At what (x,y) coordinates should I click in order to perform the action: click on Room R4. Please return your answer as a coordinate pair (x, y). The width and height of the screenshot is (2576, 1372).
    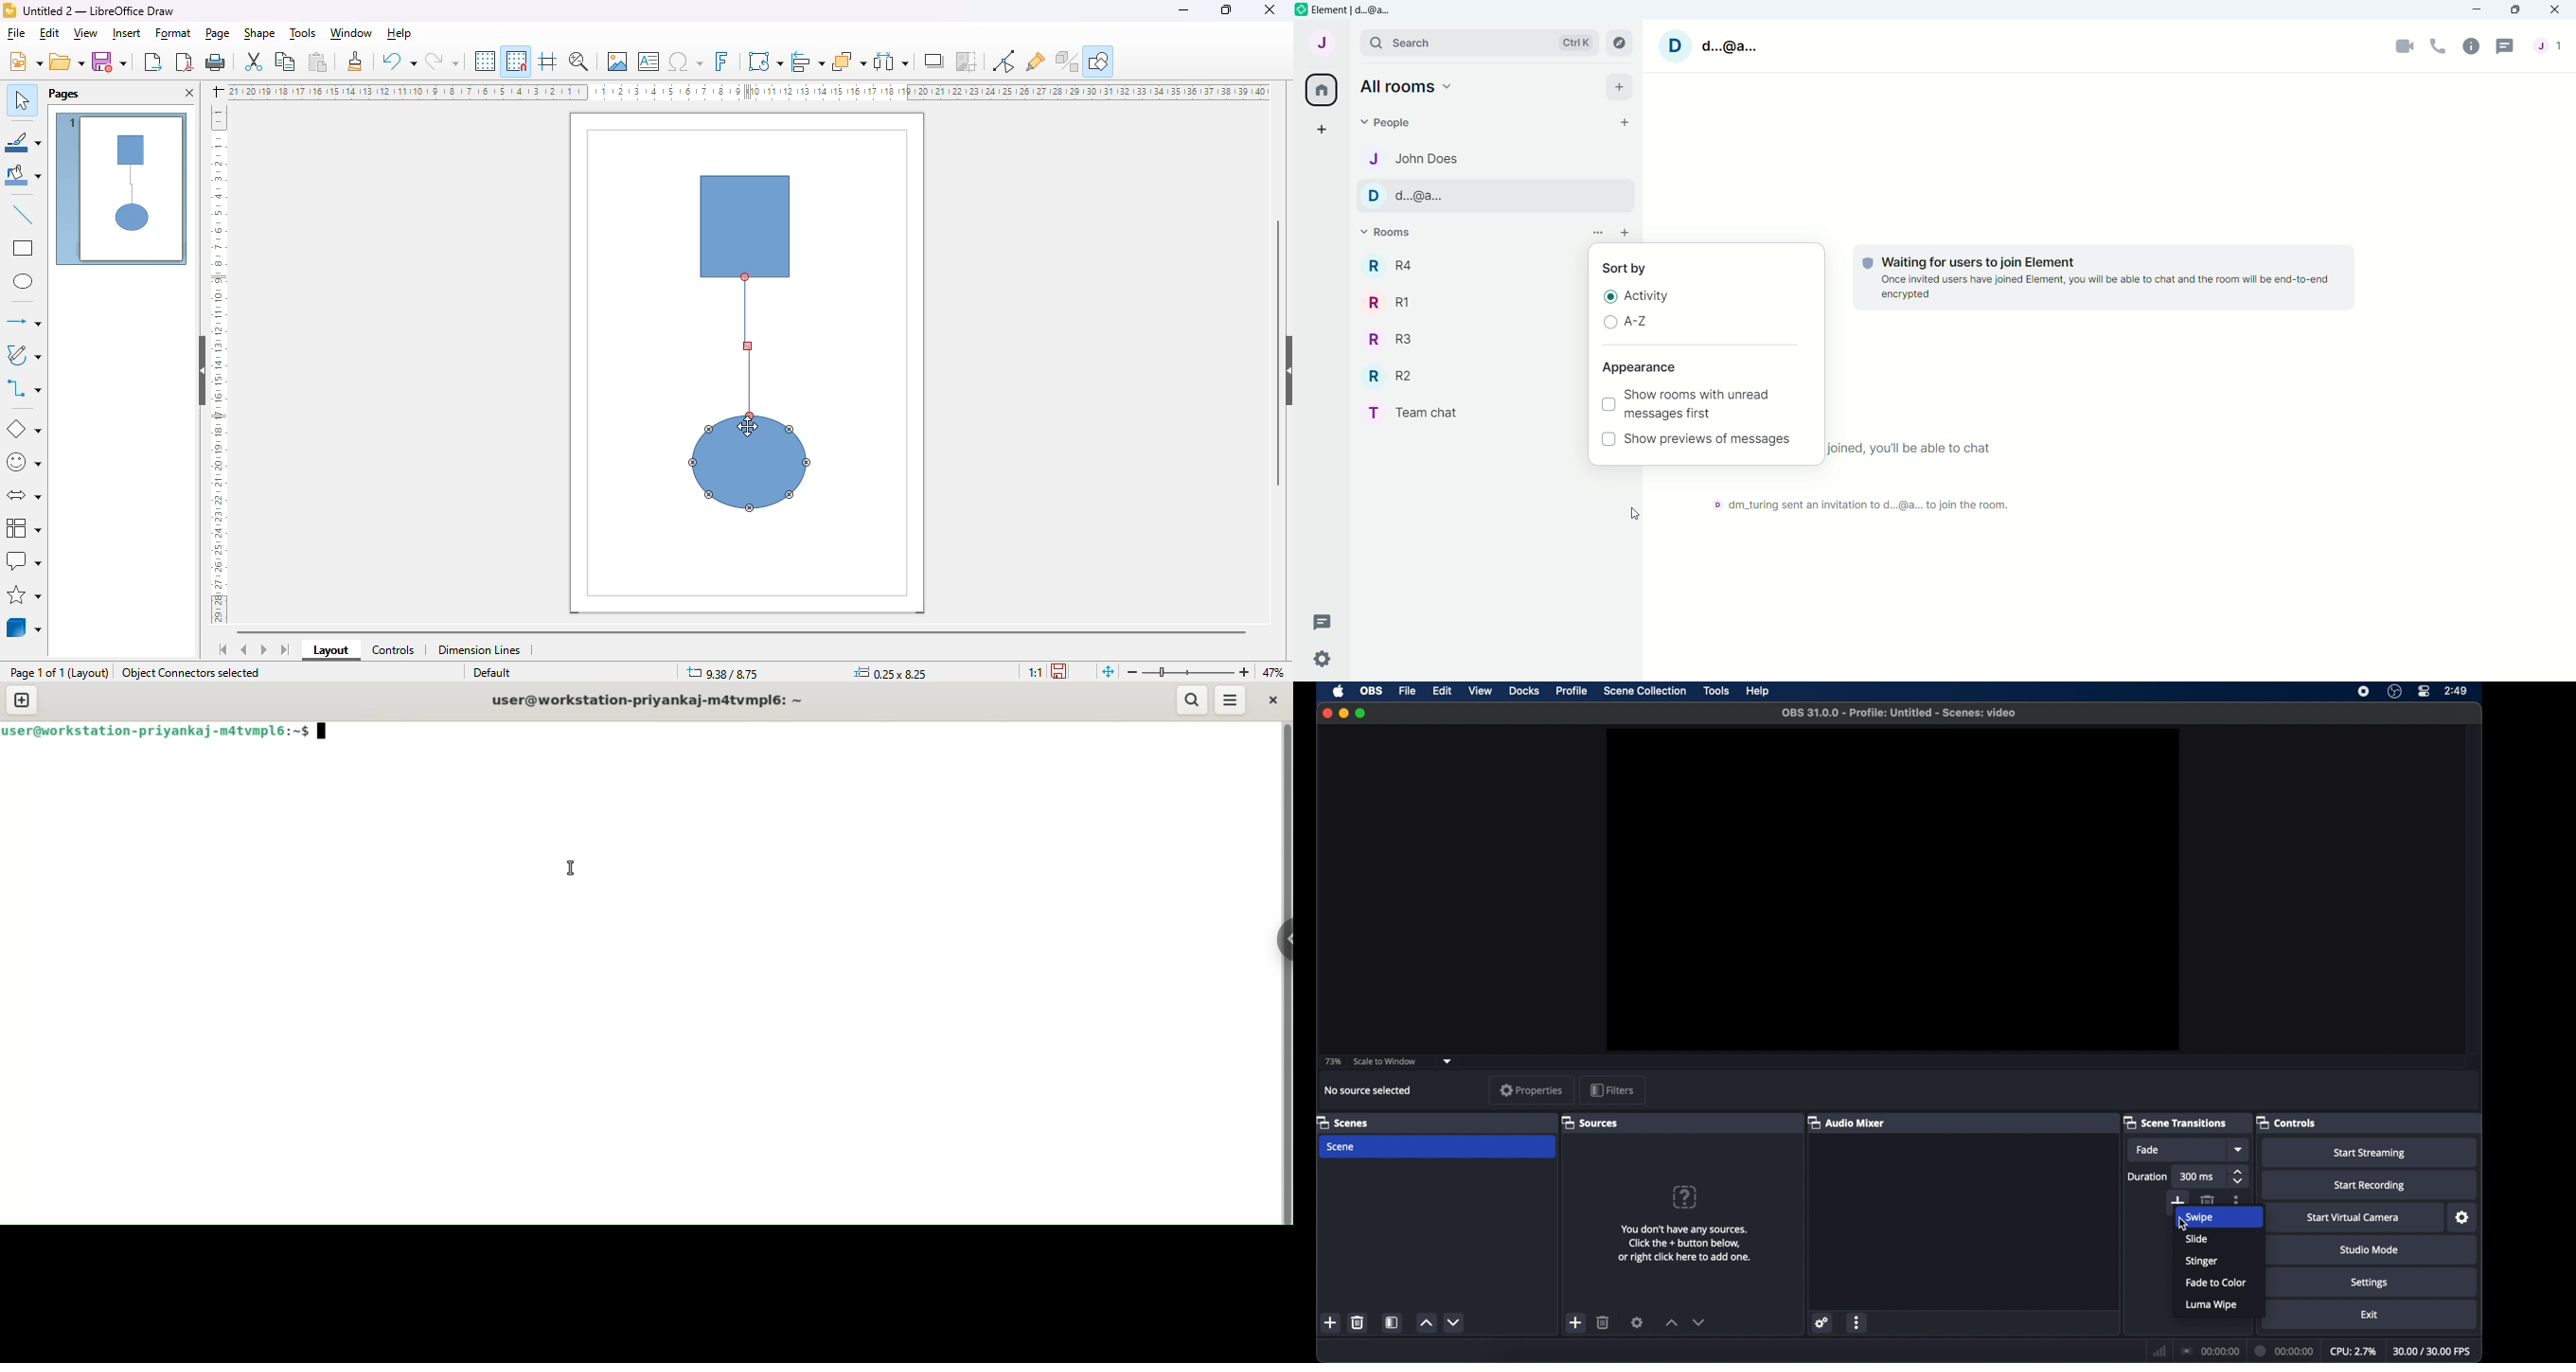
    Looking at the image, I should click on (1397, 265).